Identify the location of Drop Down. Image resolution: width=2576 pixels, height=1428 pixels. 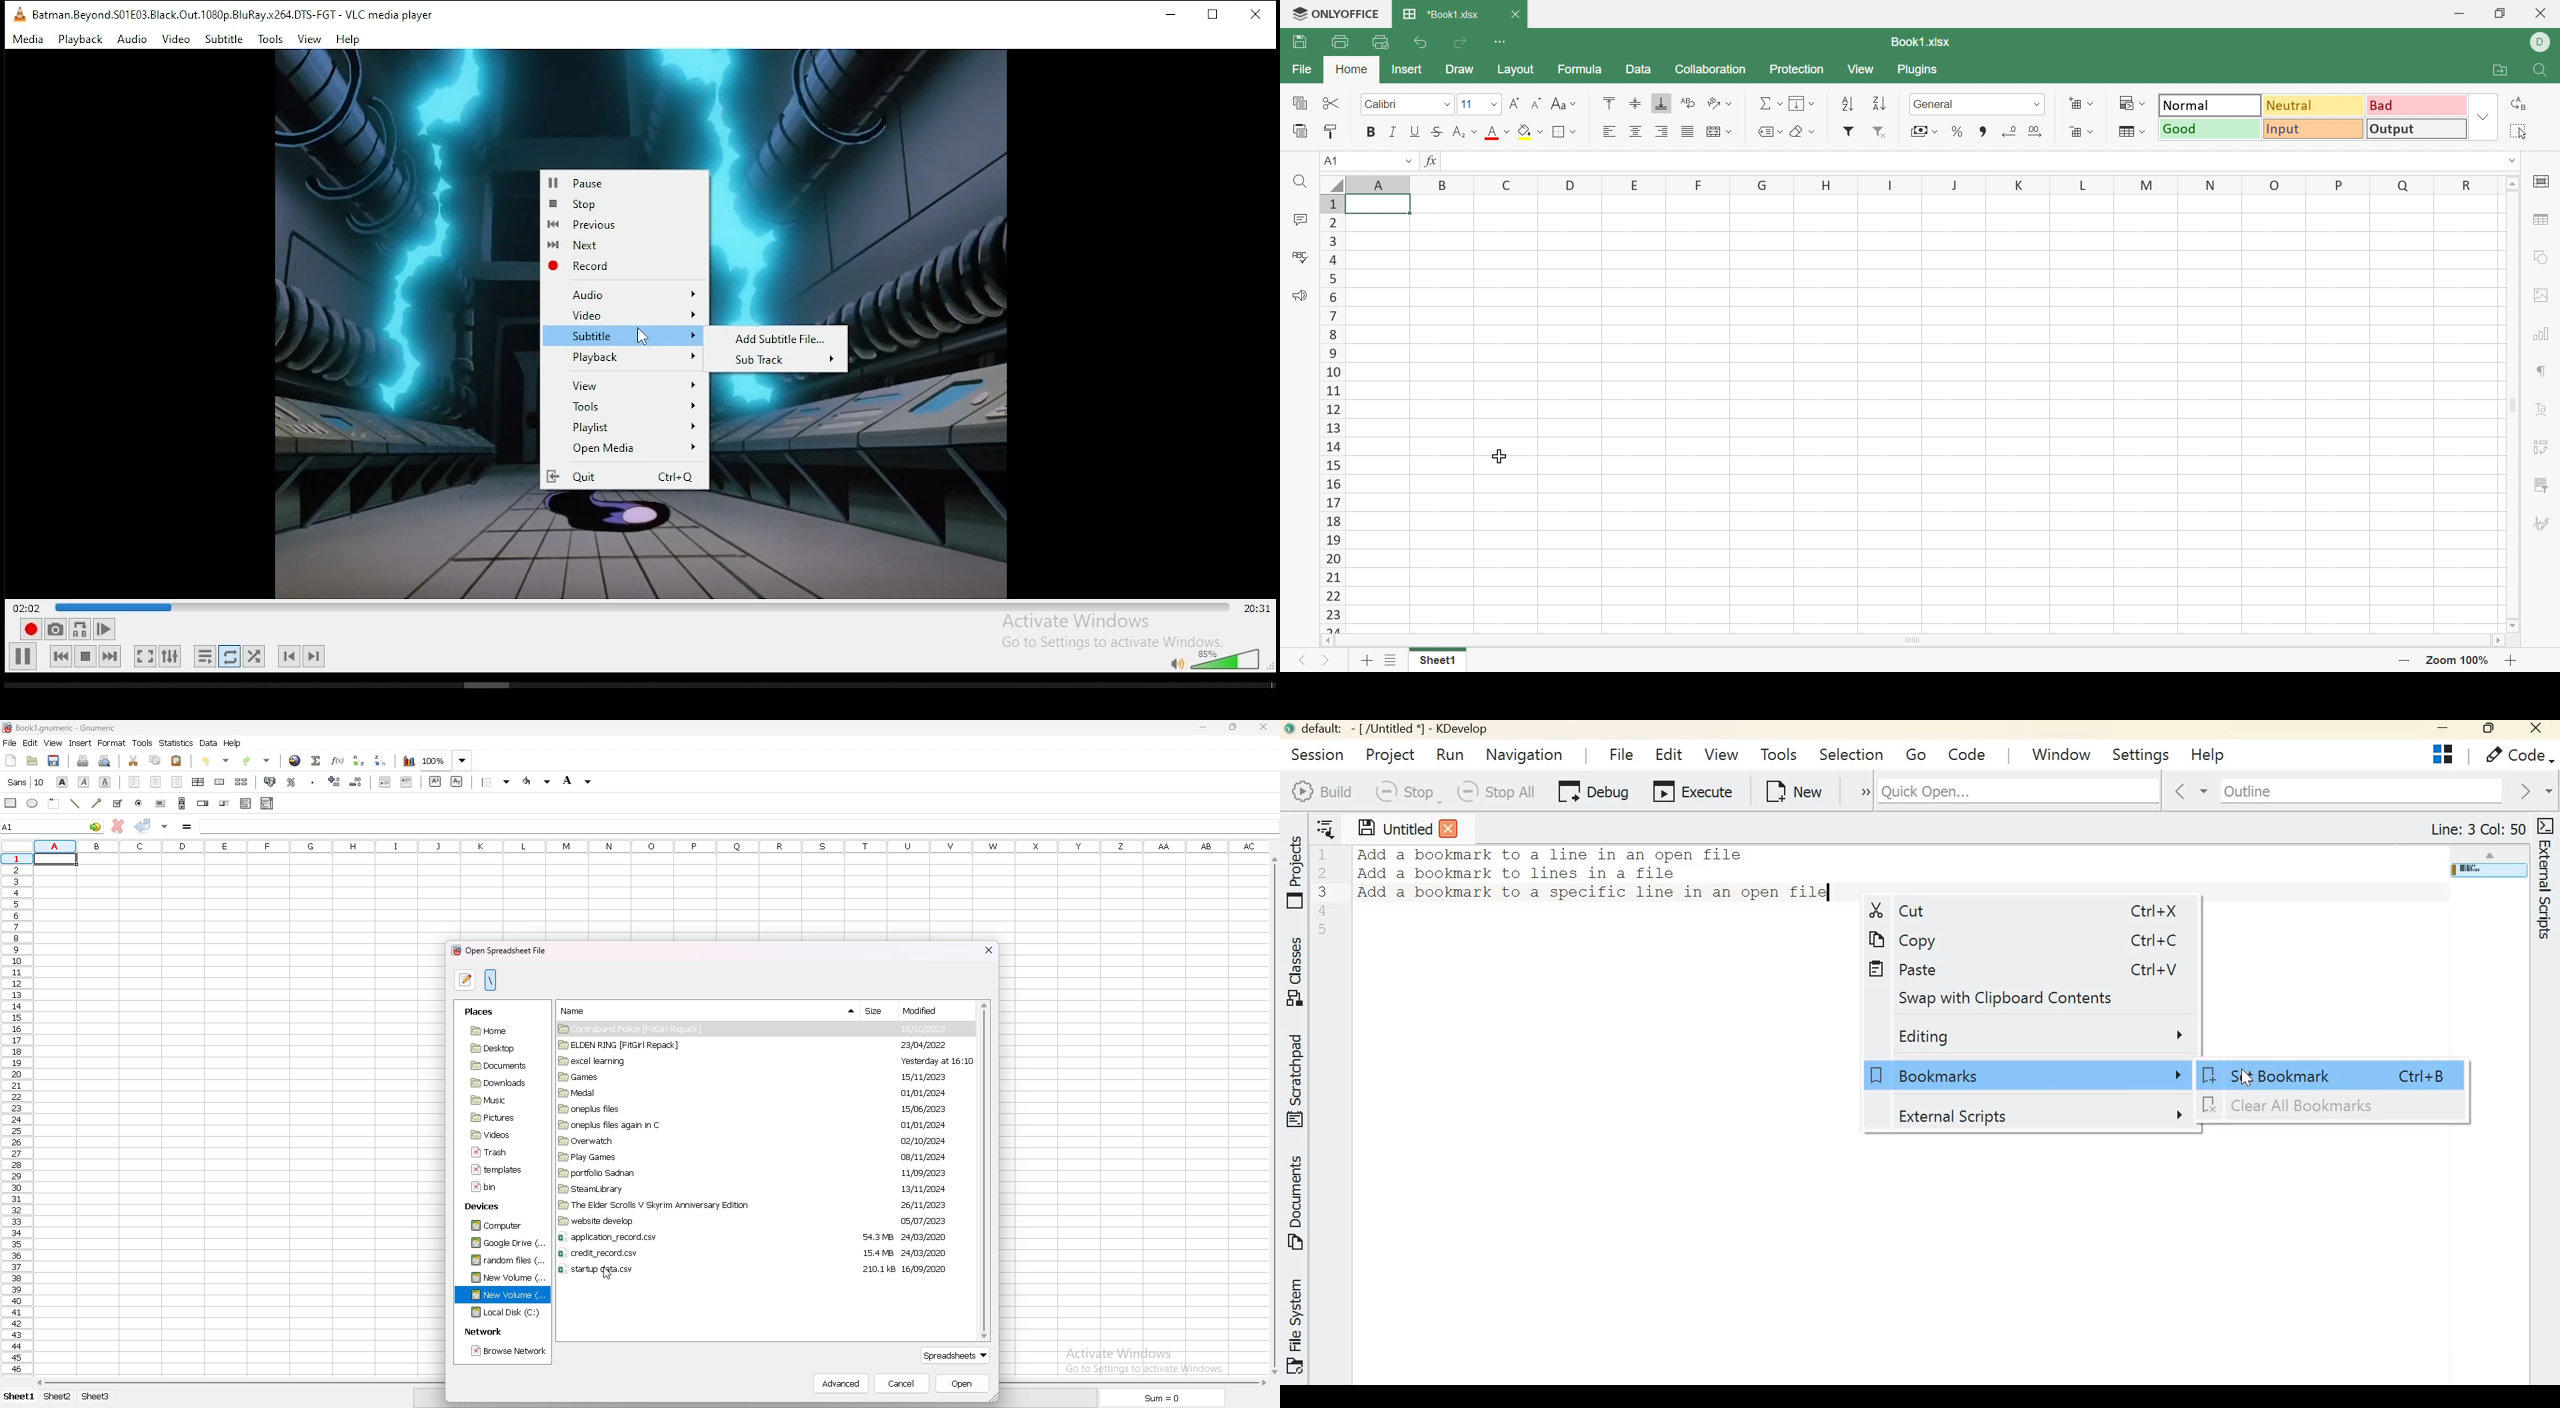
(2091, 103).